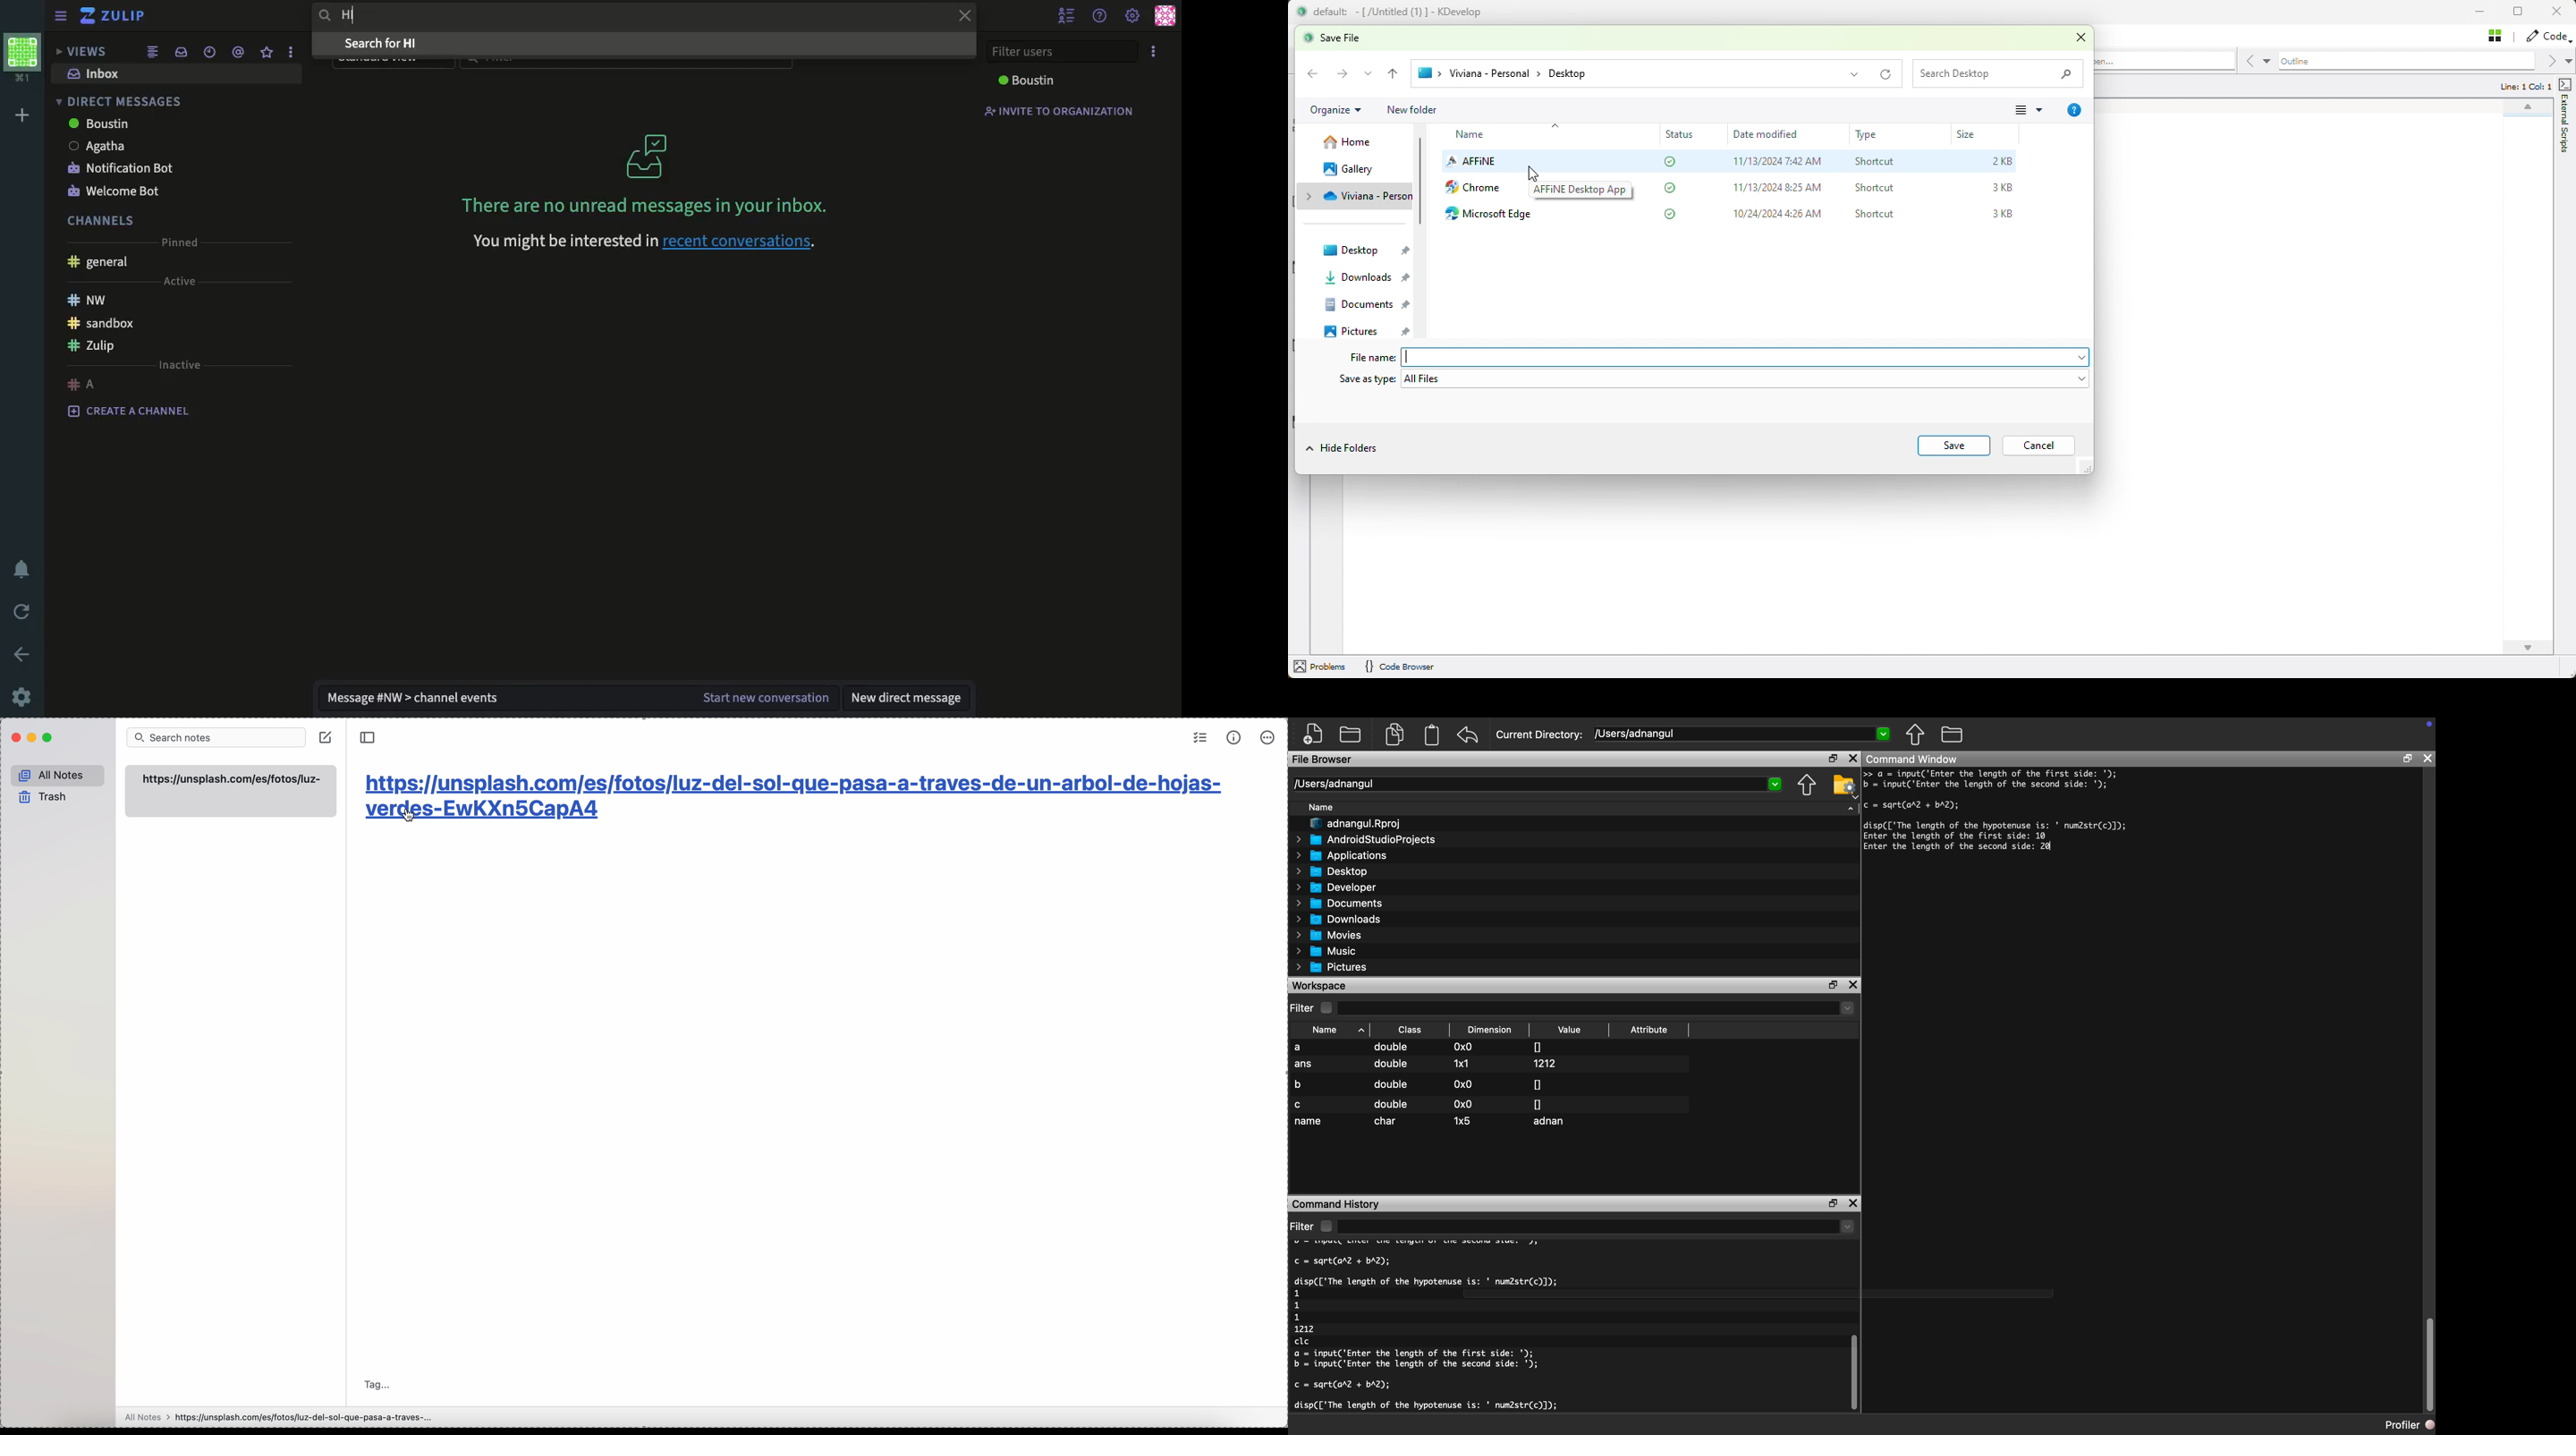  Describe the element at coordinates (181, 364) in the screenshot. I see `inactive` at that location.